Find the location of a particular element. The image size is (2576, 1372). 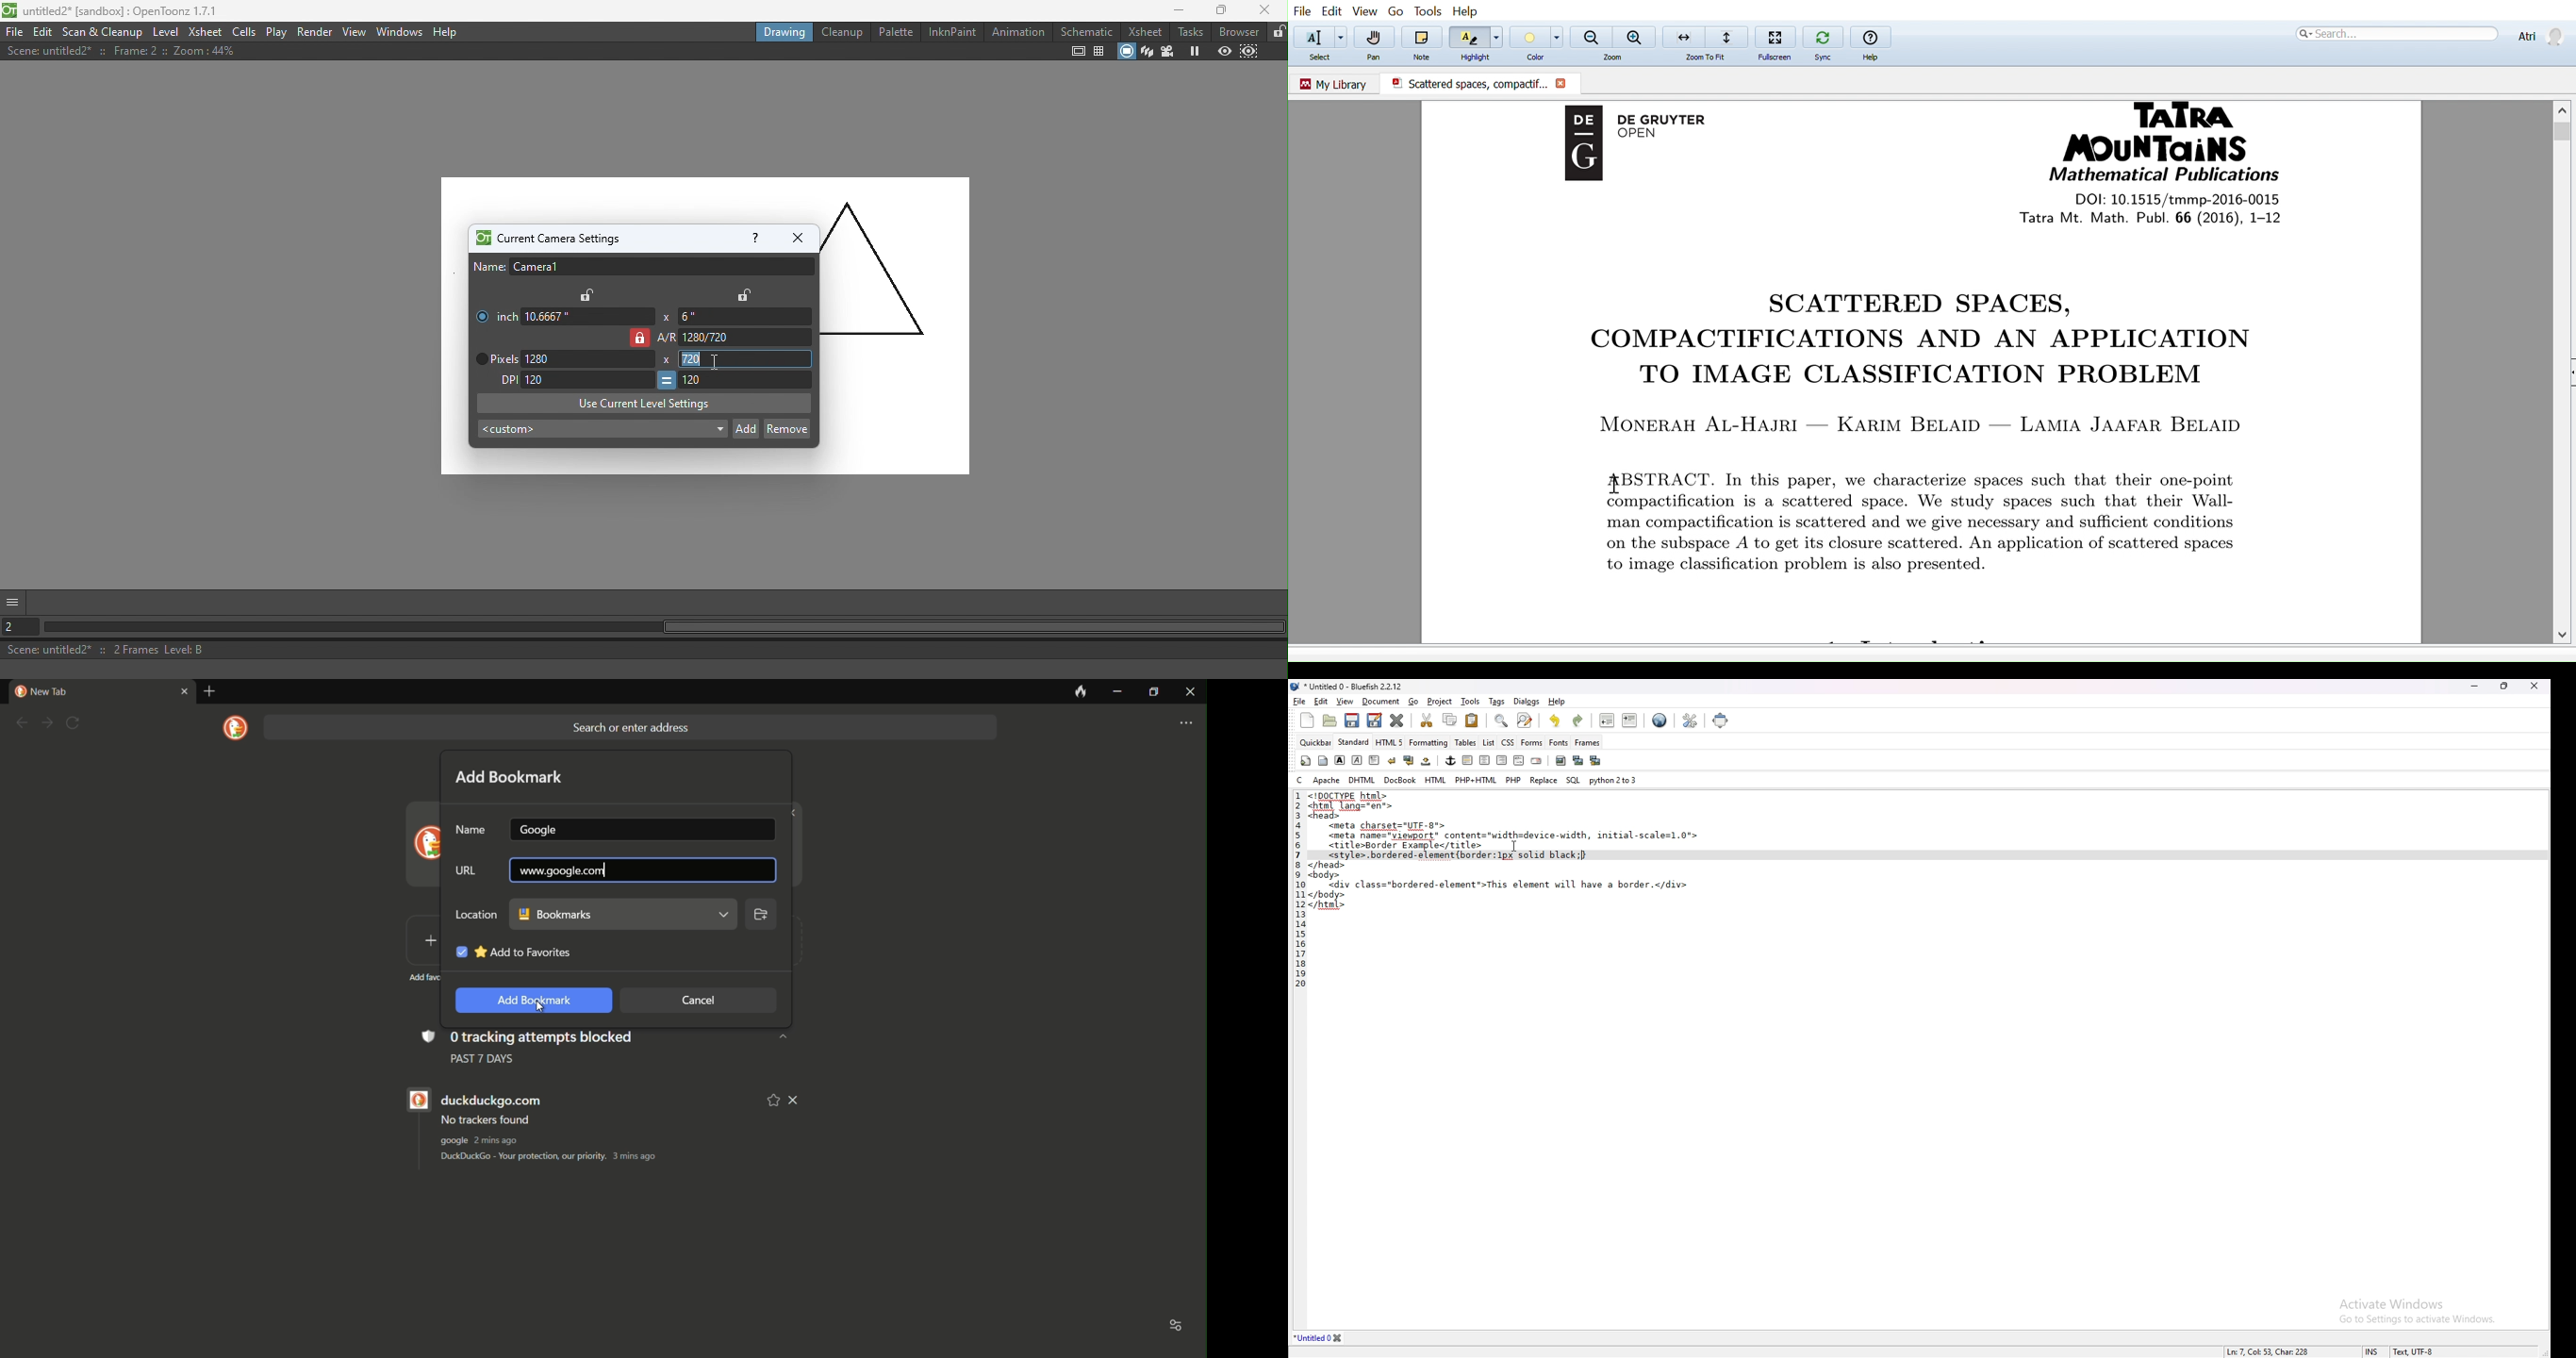

Scene: untitled2* :: 2 Frames Level: B is located at coordinates (646, 649).